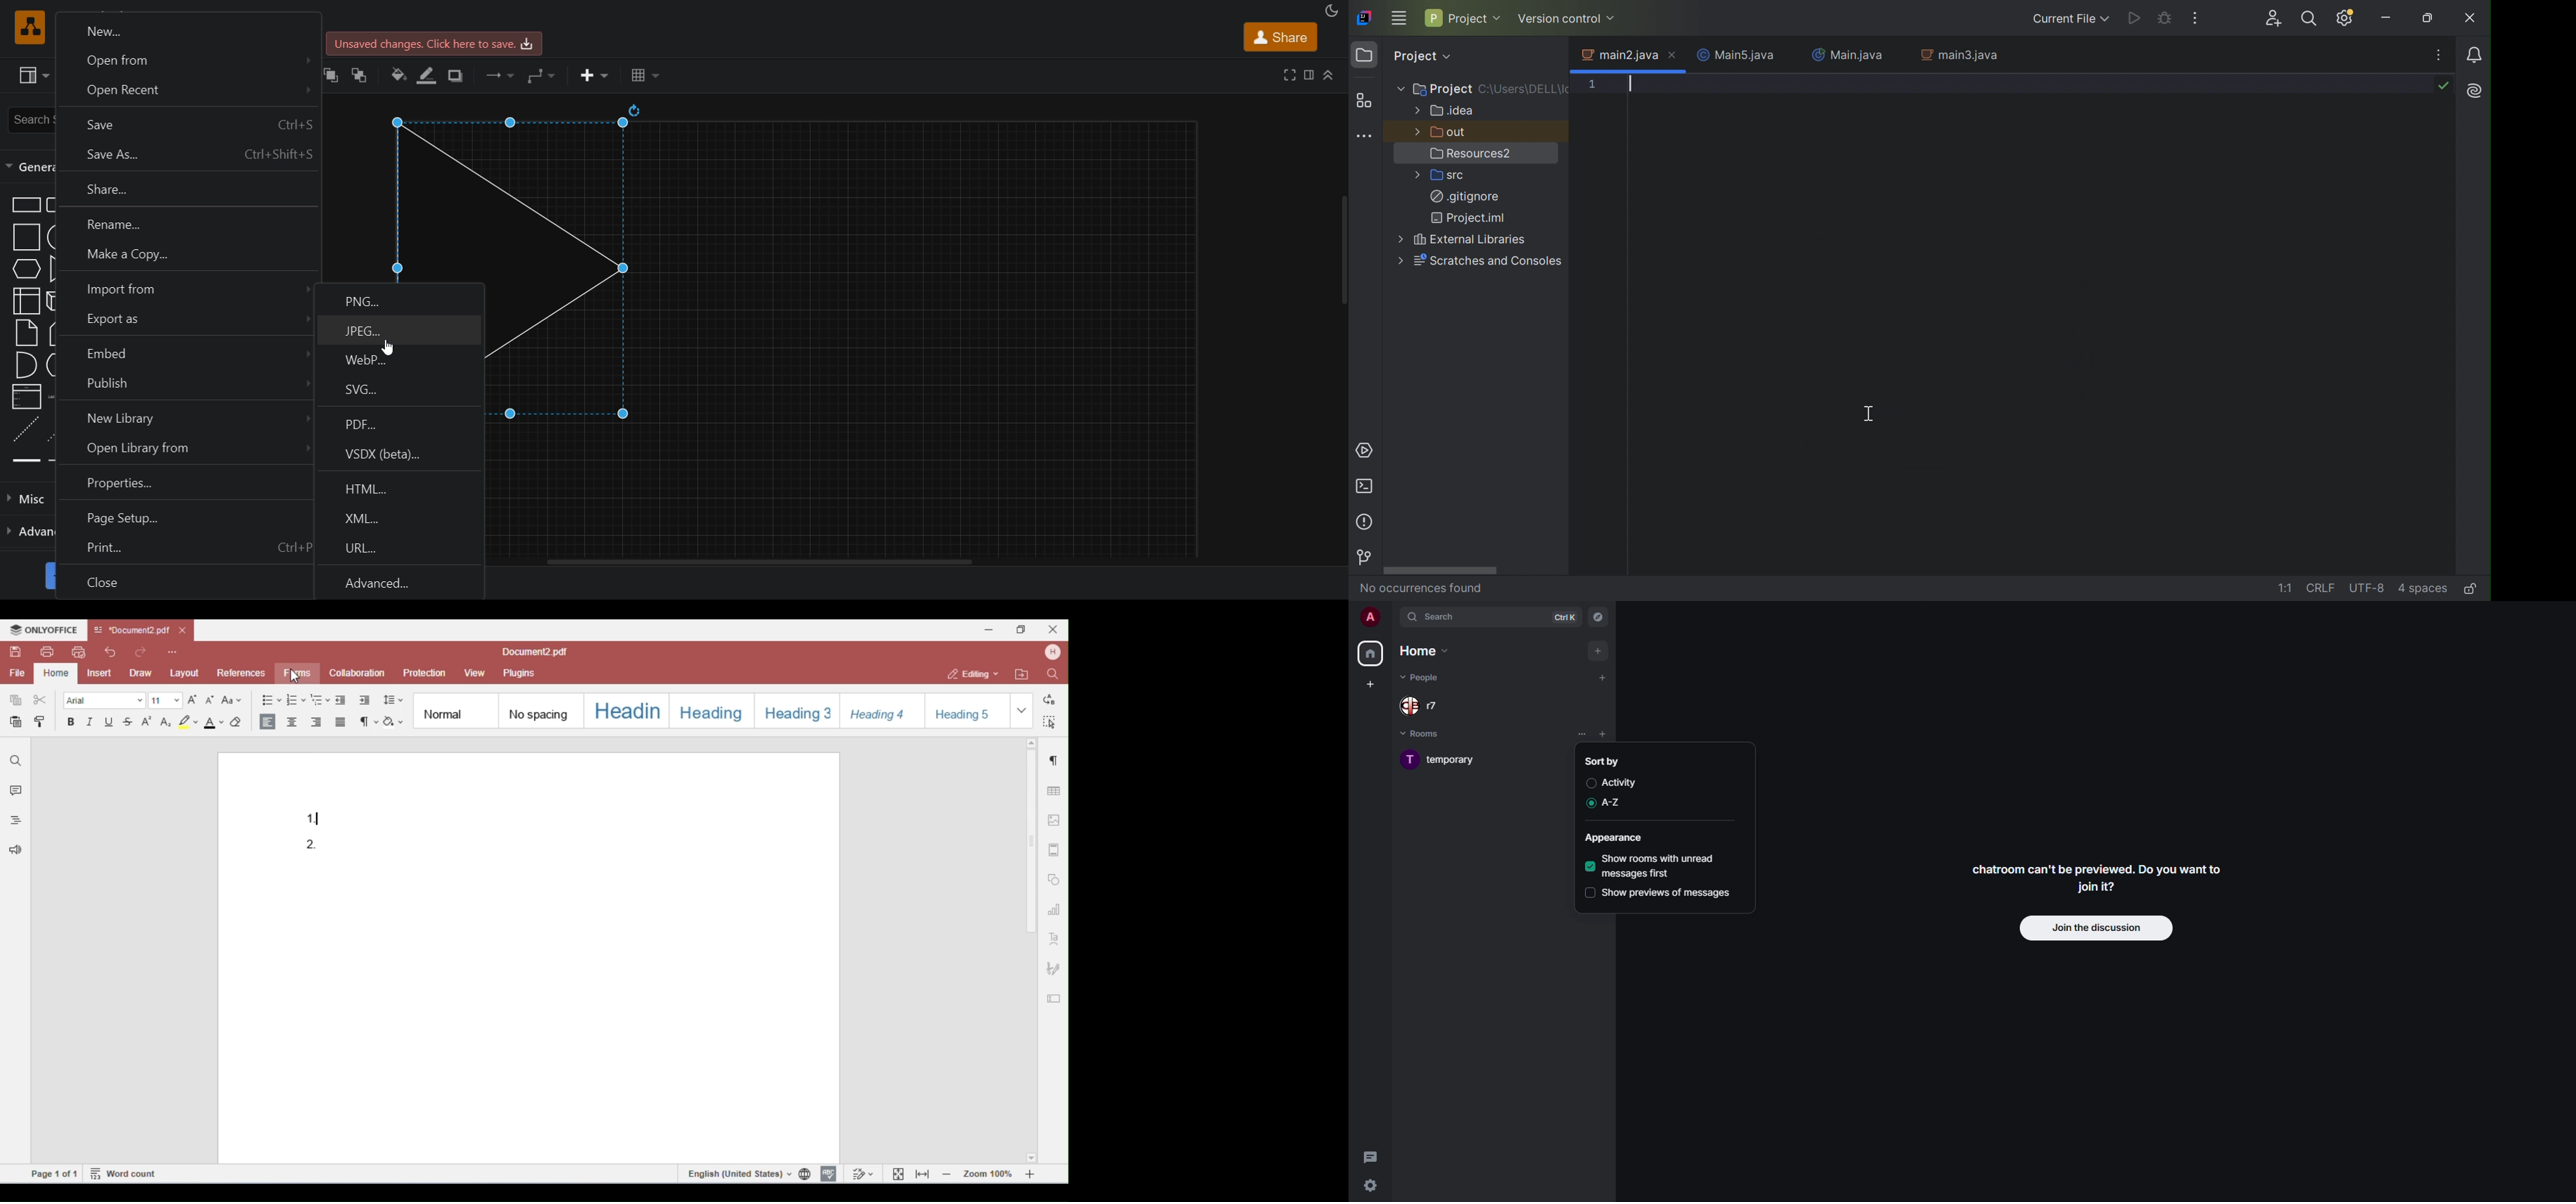 This screenshot has height=1204, width=2576. What do you see at coordinates (1623, 735) in the screenshot?
I see `list options` at bounding box center [1623, 735].